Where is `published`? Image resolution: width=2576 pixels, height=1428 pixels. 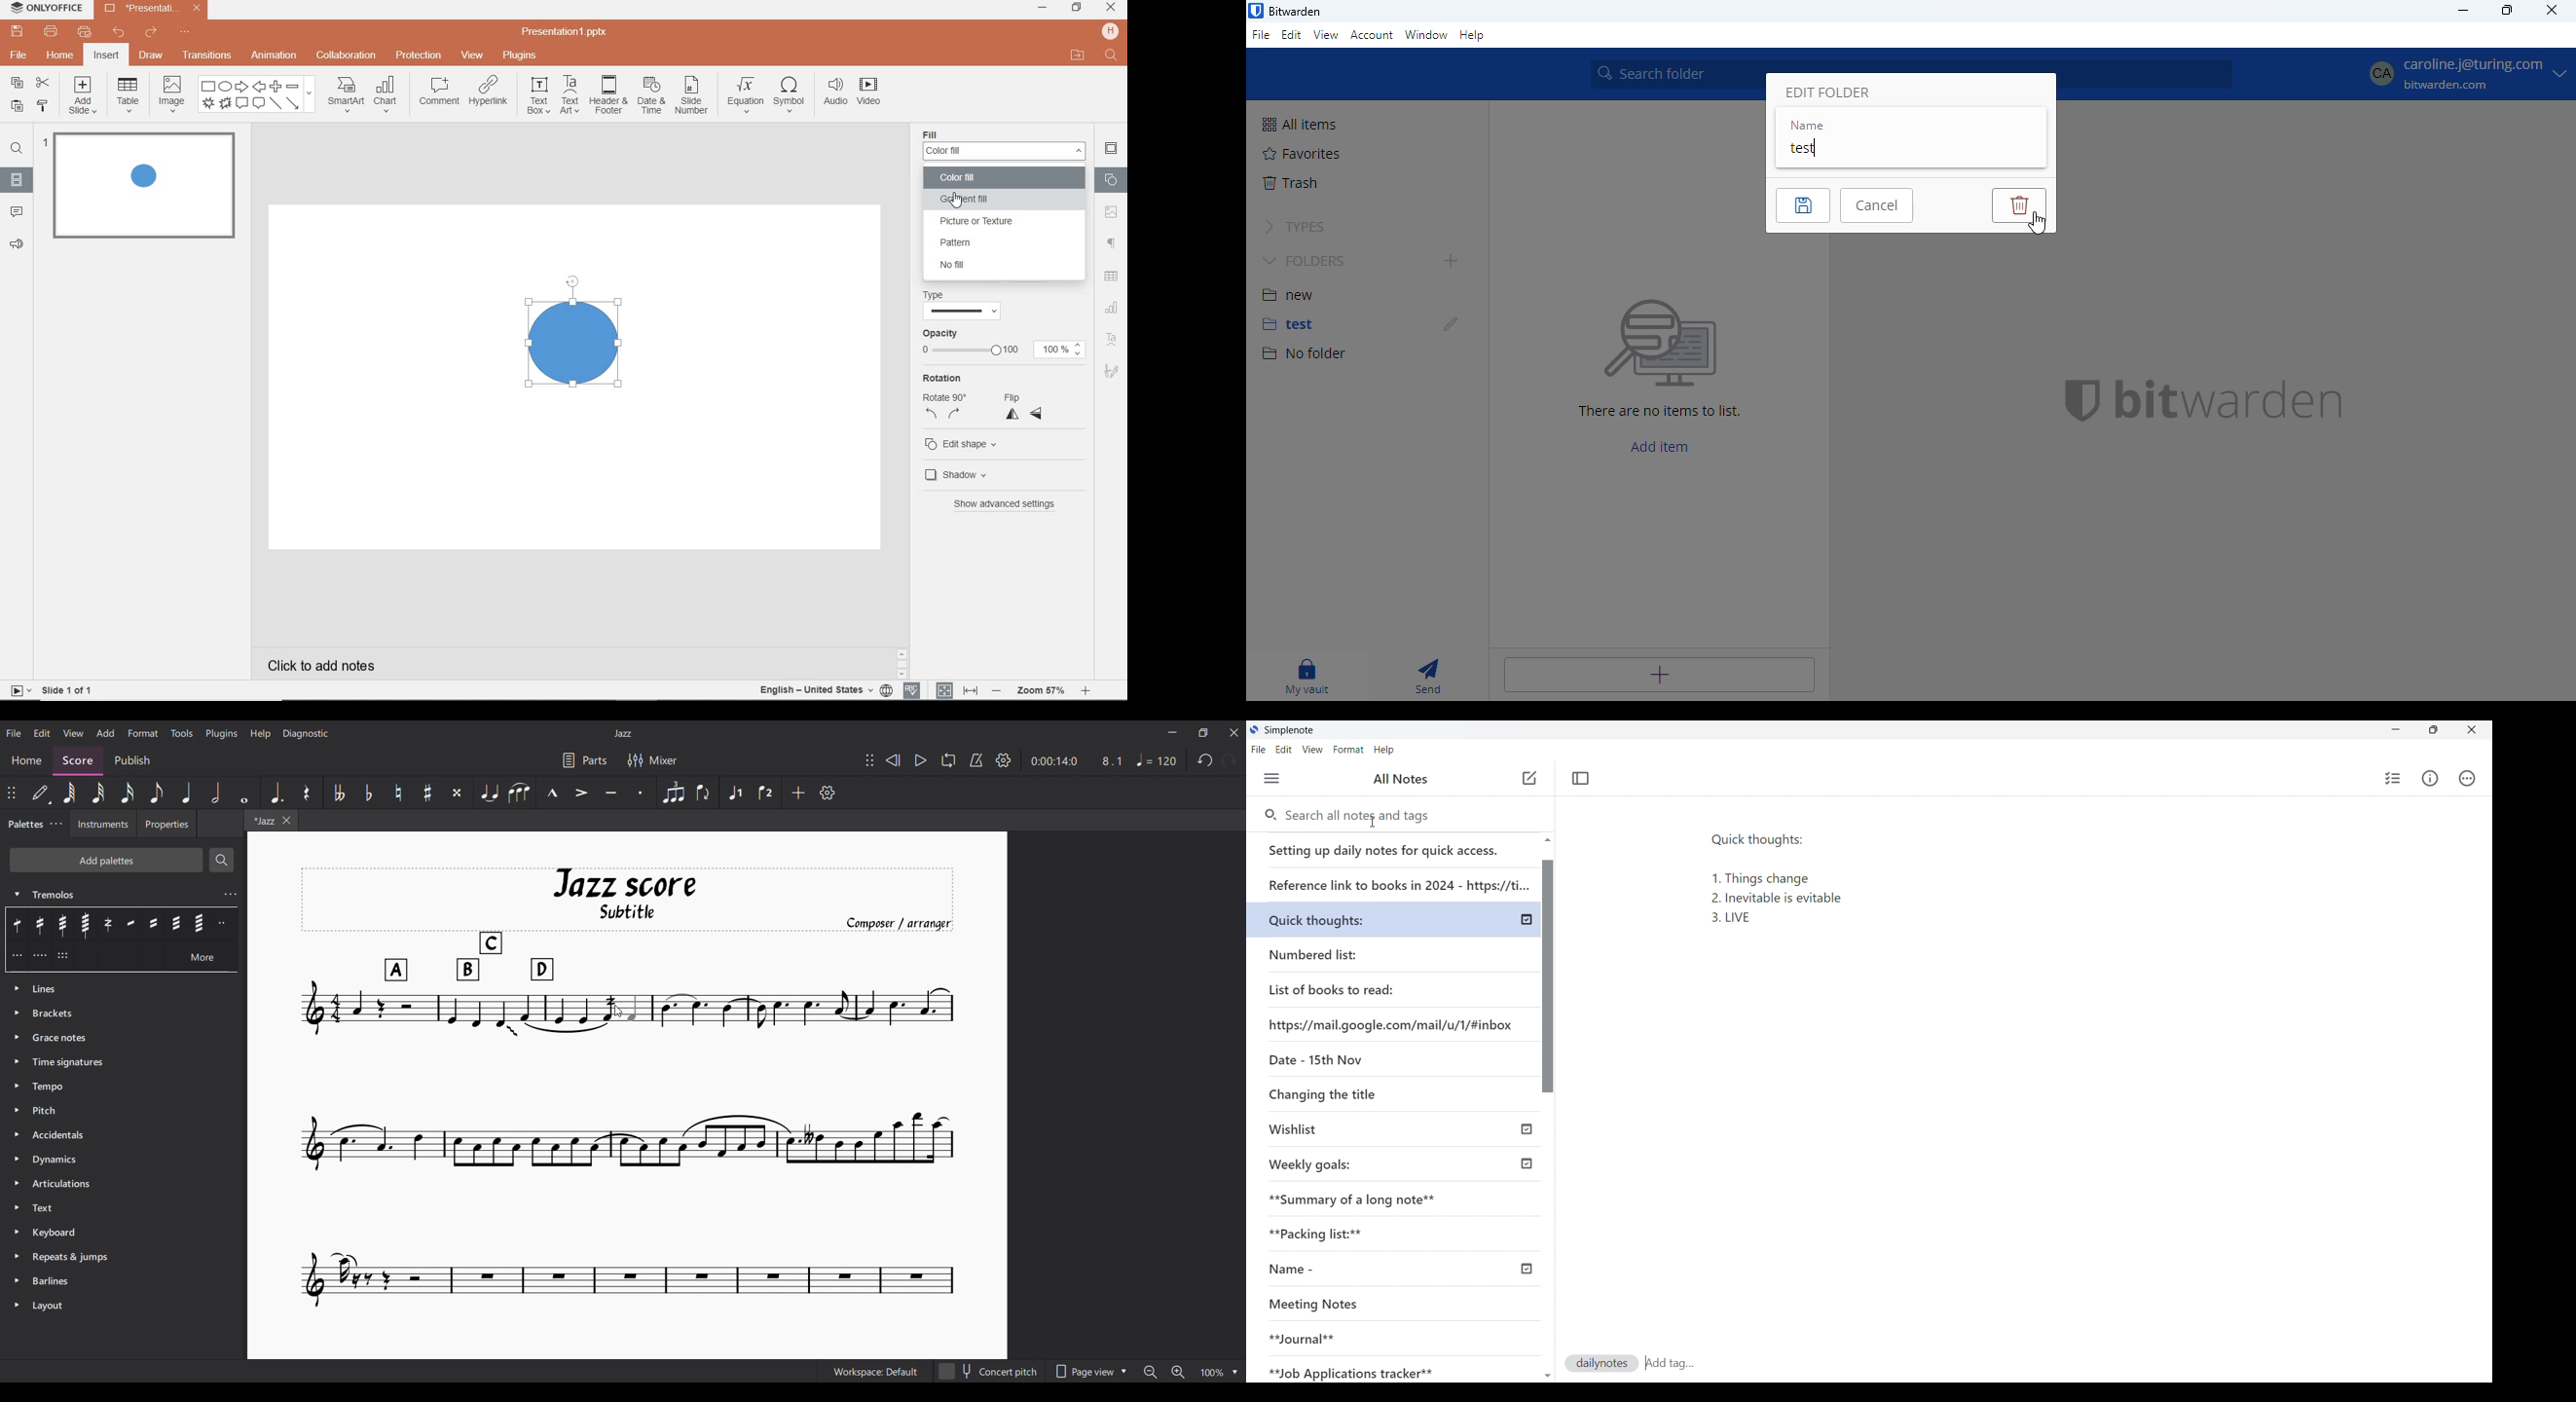
published is located at coordinates (1525, 1269).